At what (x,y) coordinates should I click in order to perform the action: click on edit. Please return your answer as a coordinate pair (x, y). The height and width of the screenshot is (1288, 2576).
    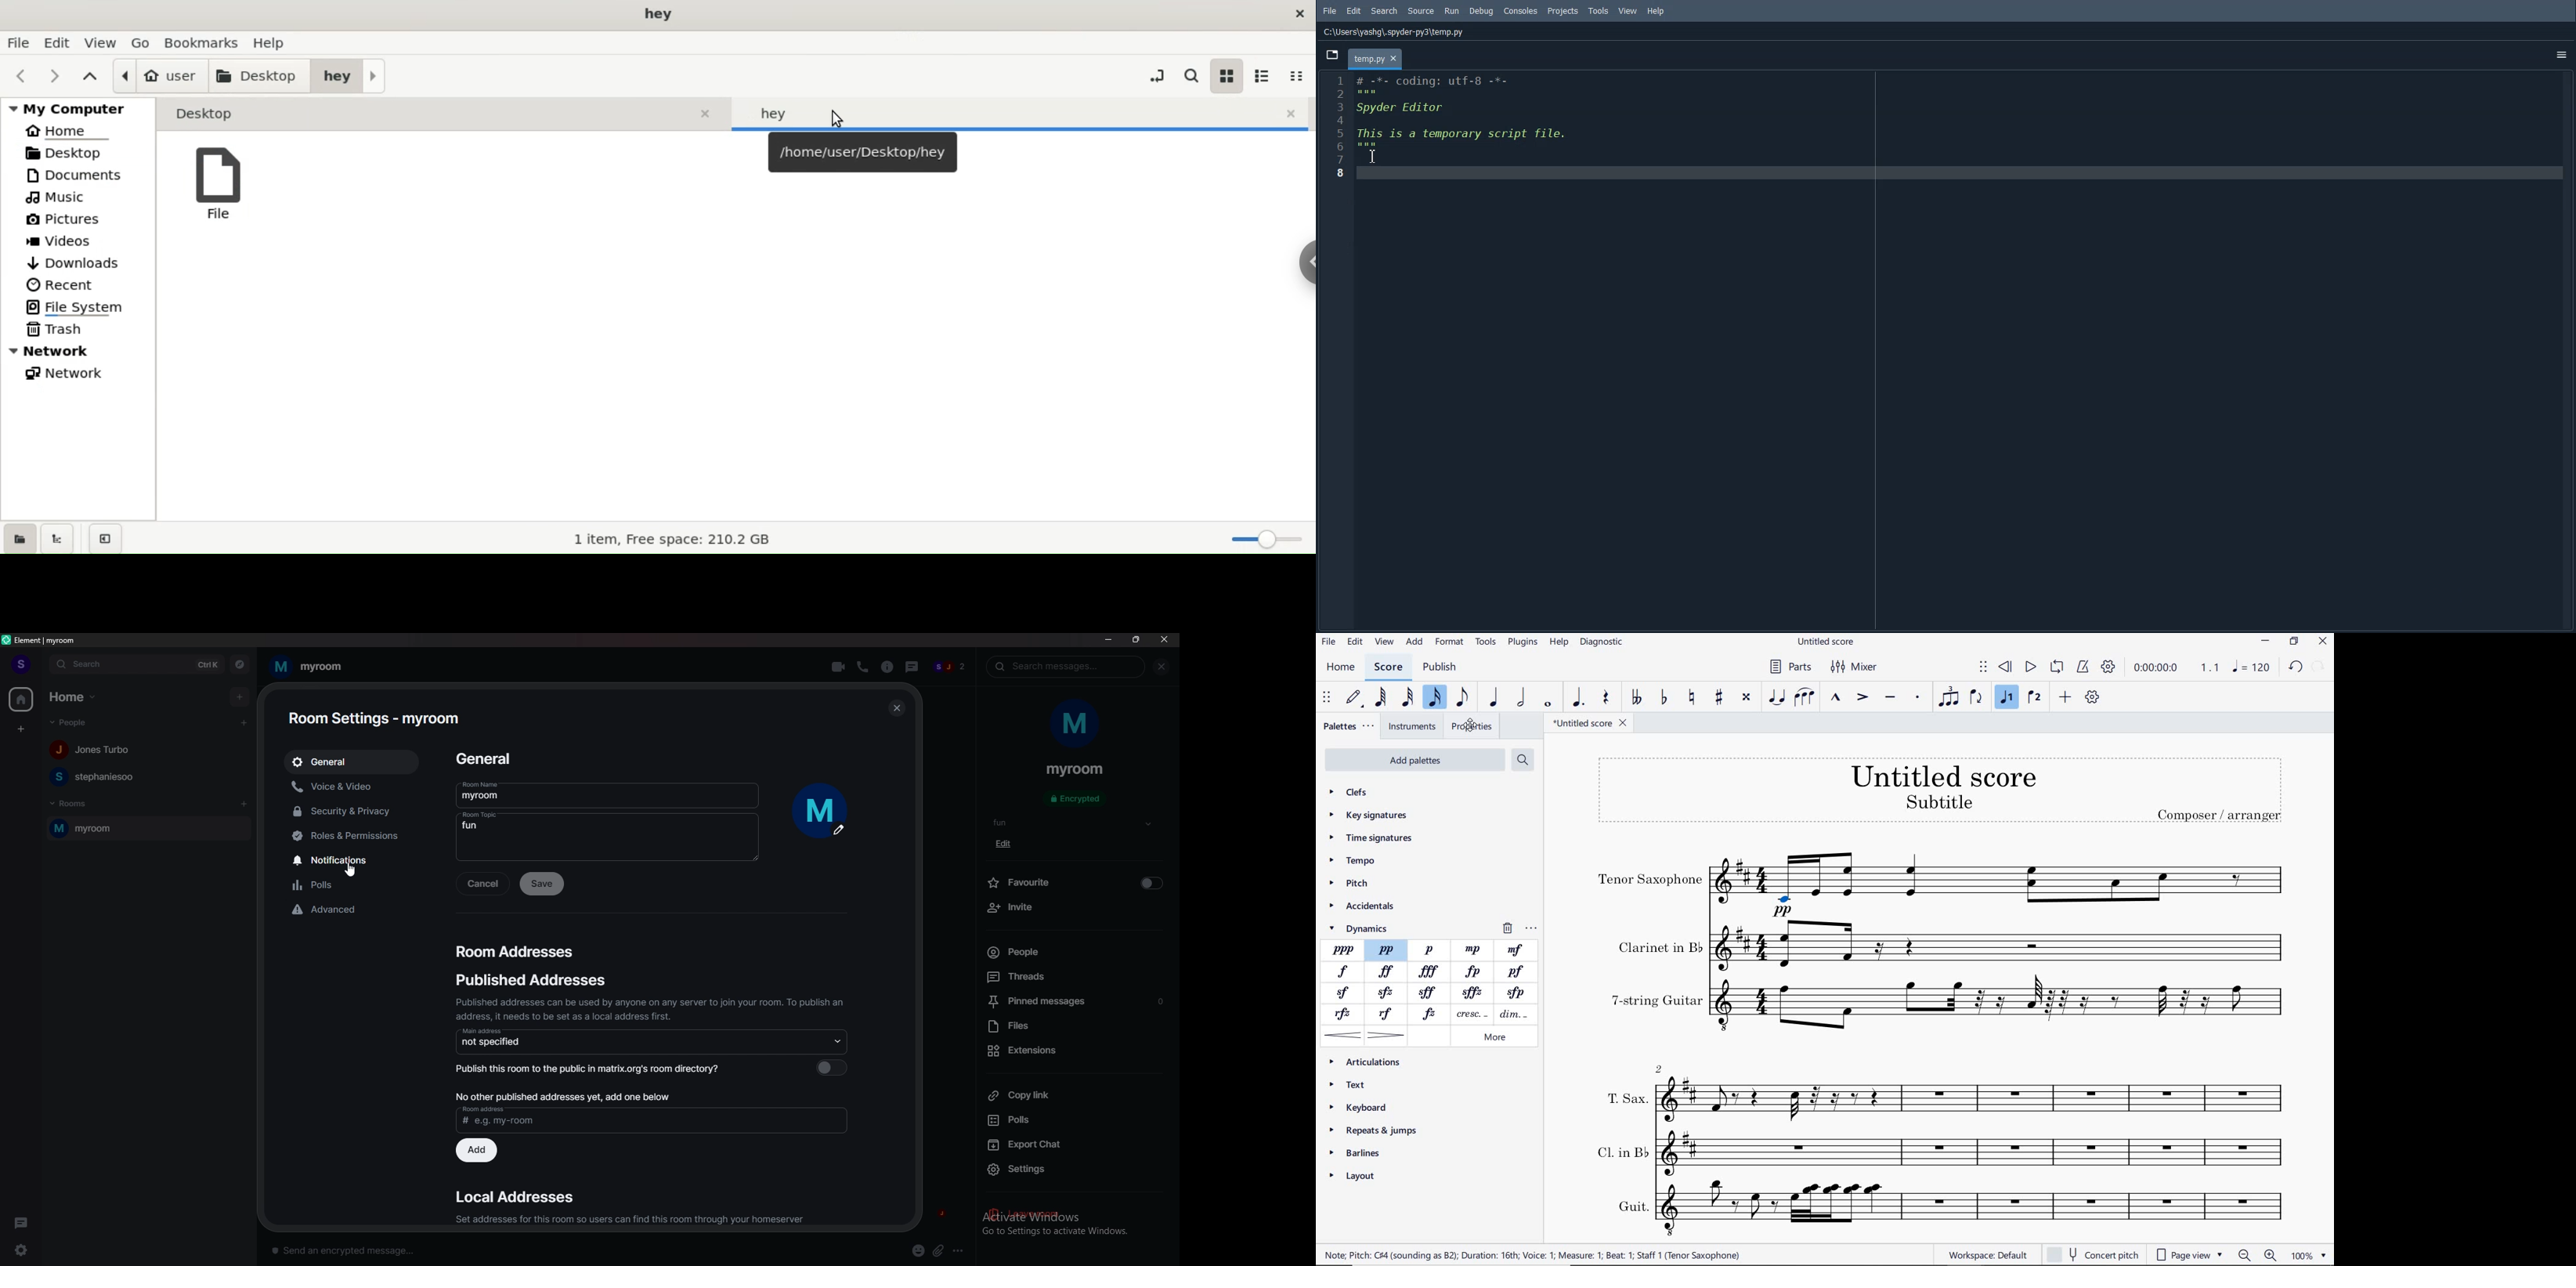
    Looking at the image, I should click on (1008, 844).